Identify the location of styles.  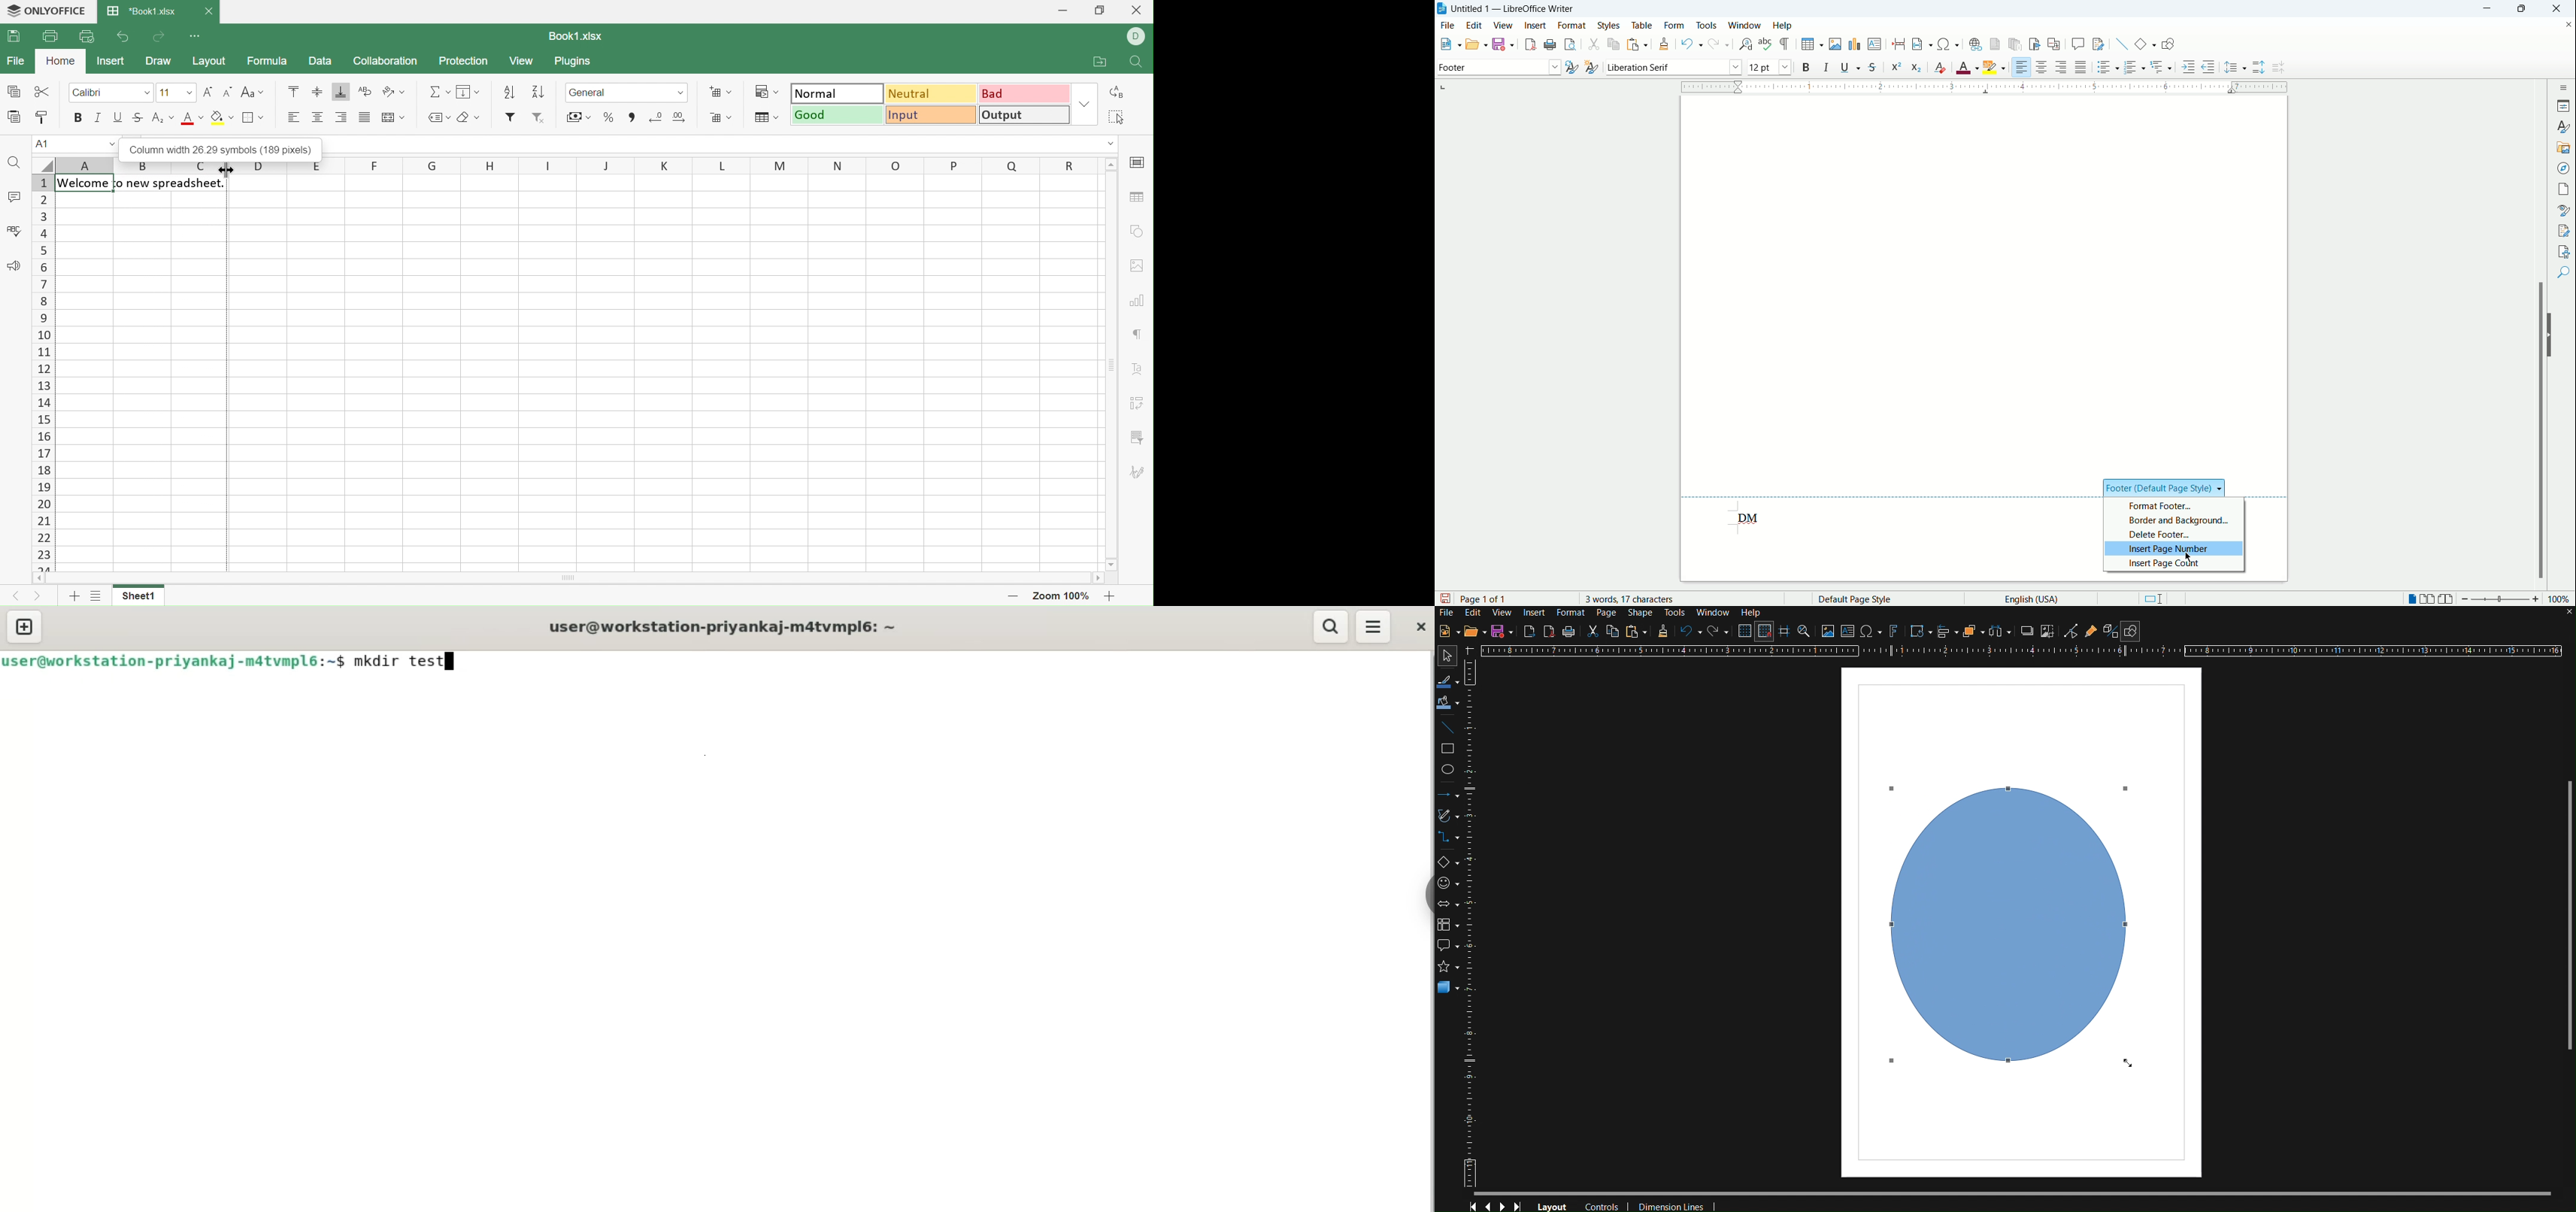
(1610, 25).